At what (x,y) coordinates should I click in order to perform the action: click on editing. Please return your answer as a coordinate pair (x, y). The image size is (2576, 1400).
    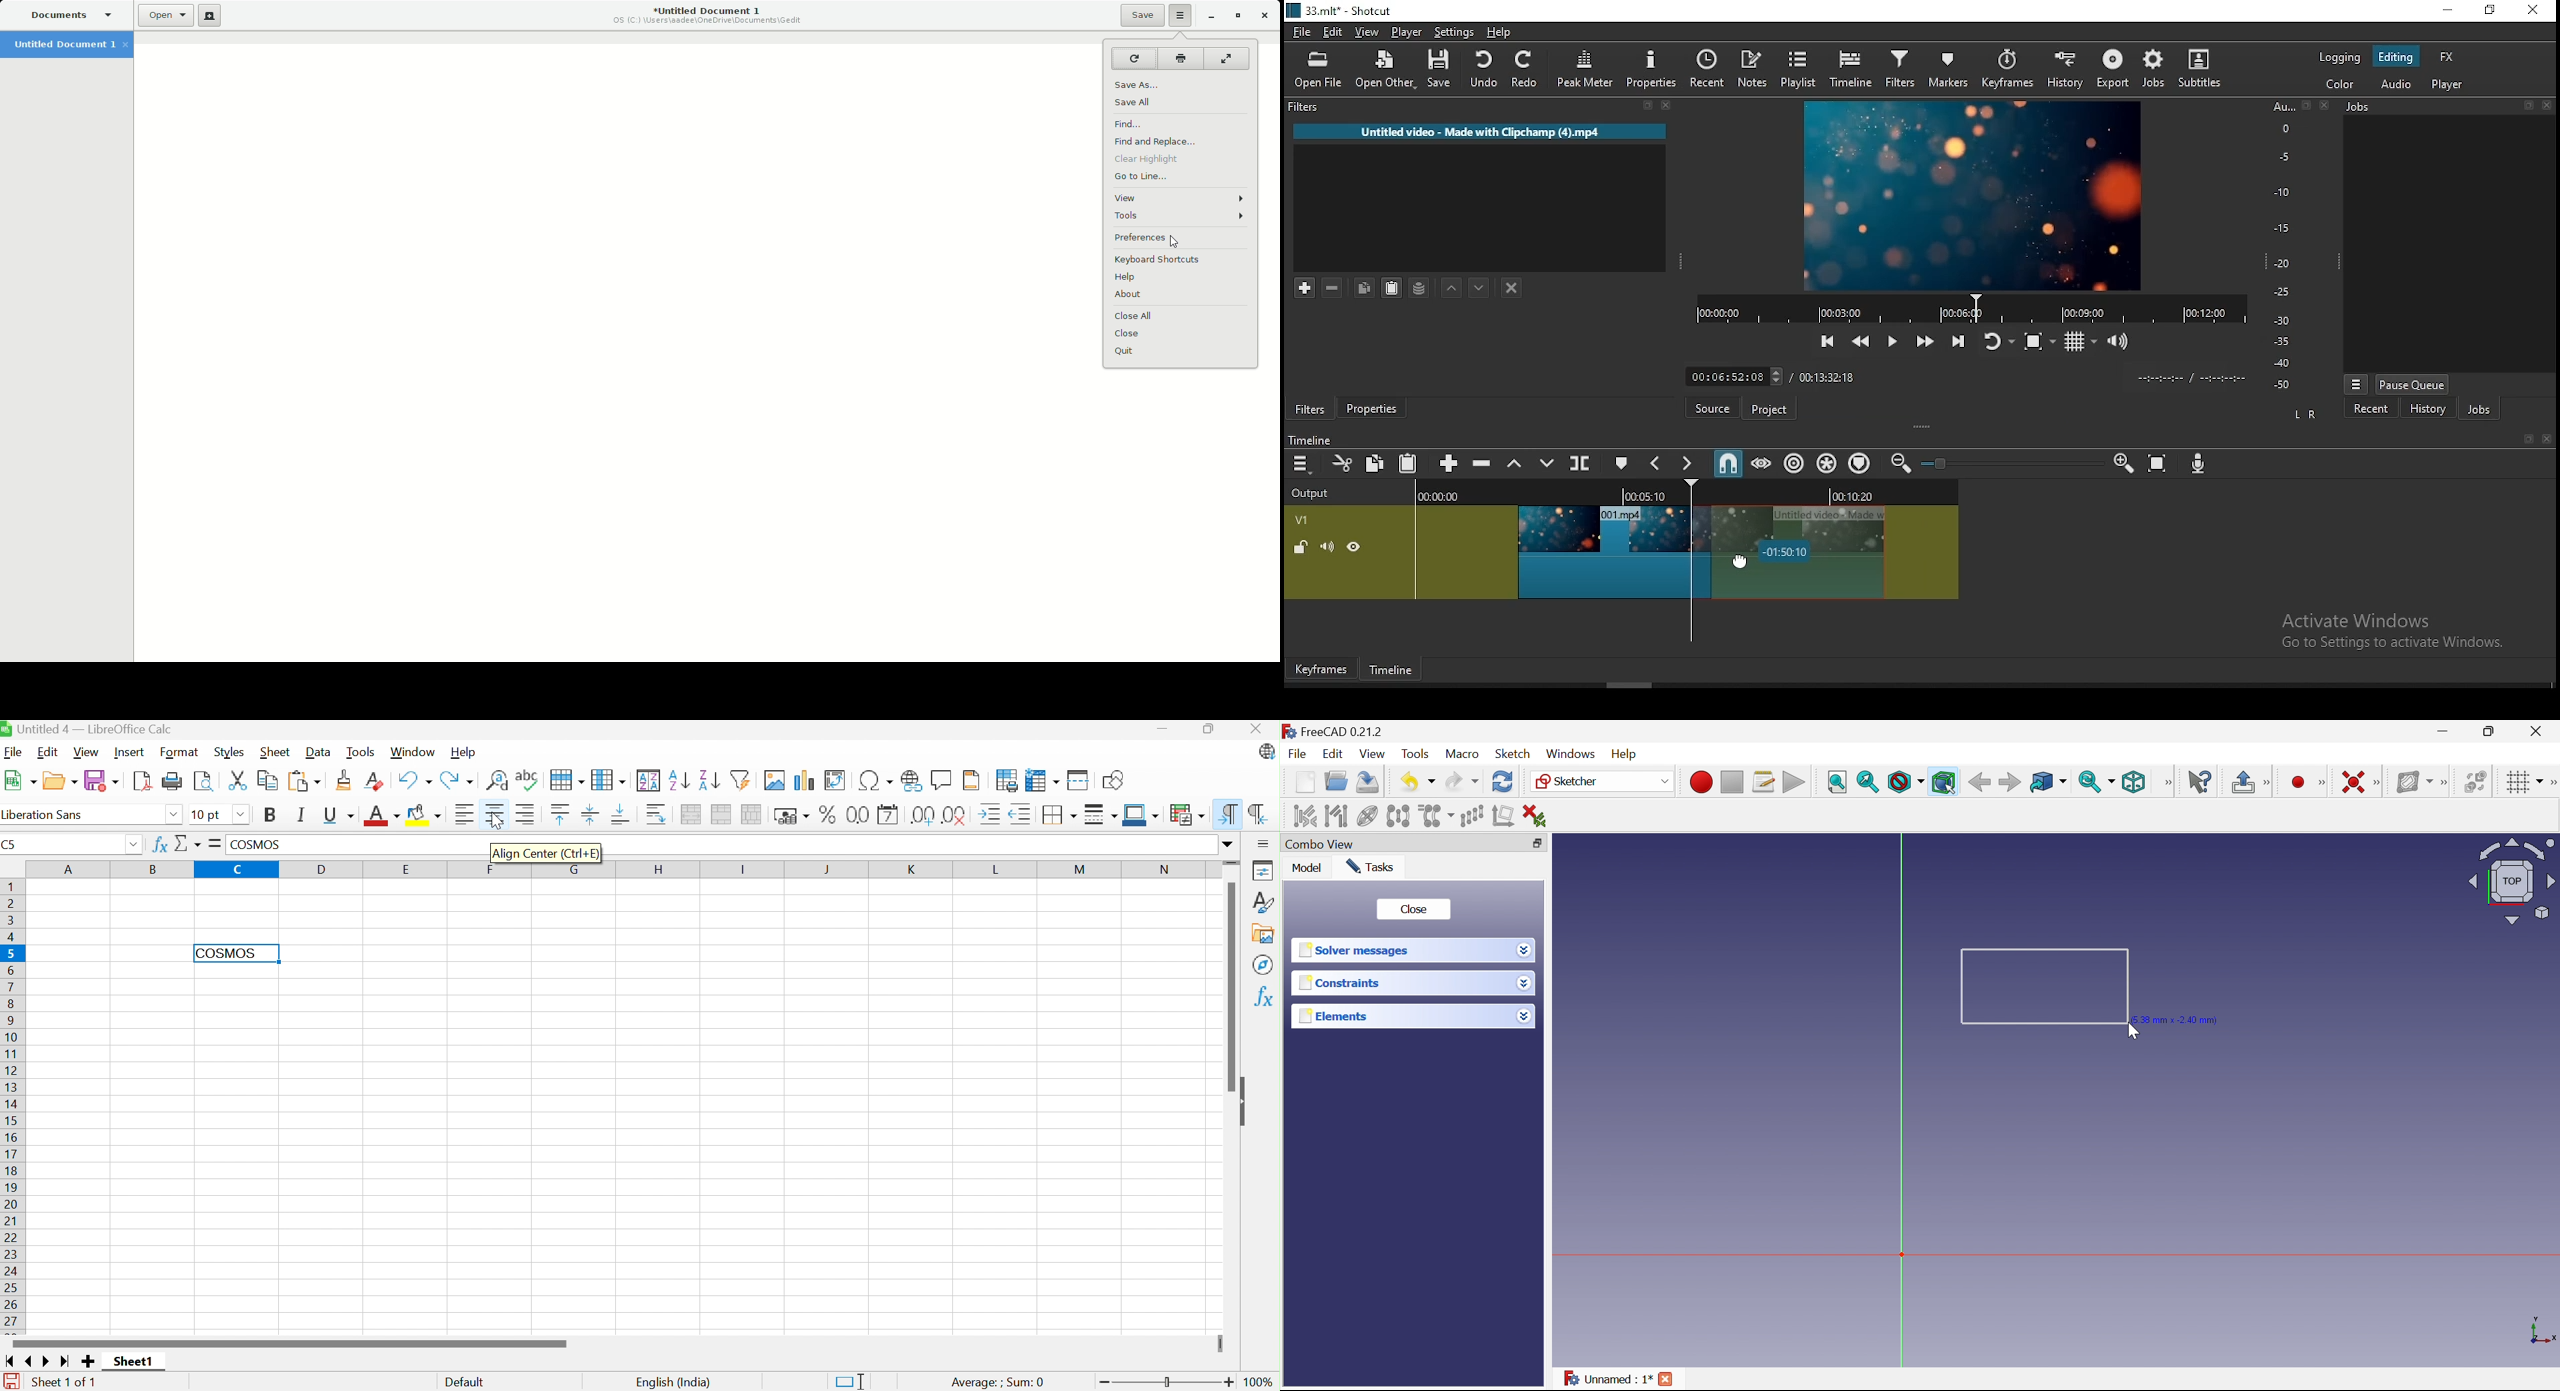
    Looking at the image, I should click on (2397, 60).